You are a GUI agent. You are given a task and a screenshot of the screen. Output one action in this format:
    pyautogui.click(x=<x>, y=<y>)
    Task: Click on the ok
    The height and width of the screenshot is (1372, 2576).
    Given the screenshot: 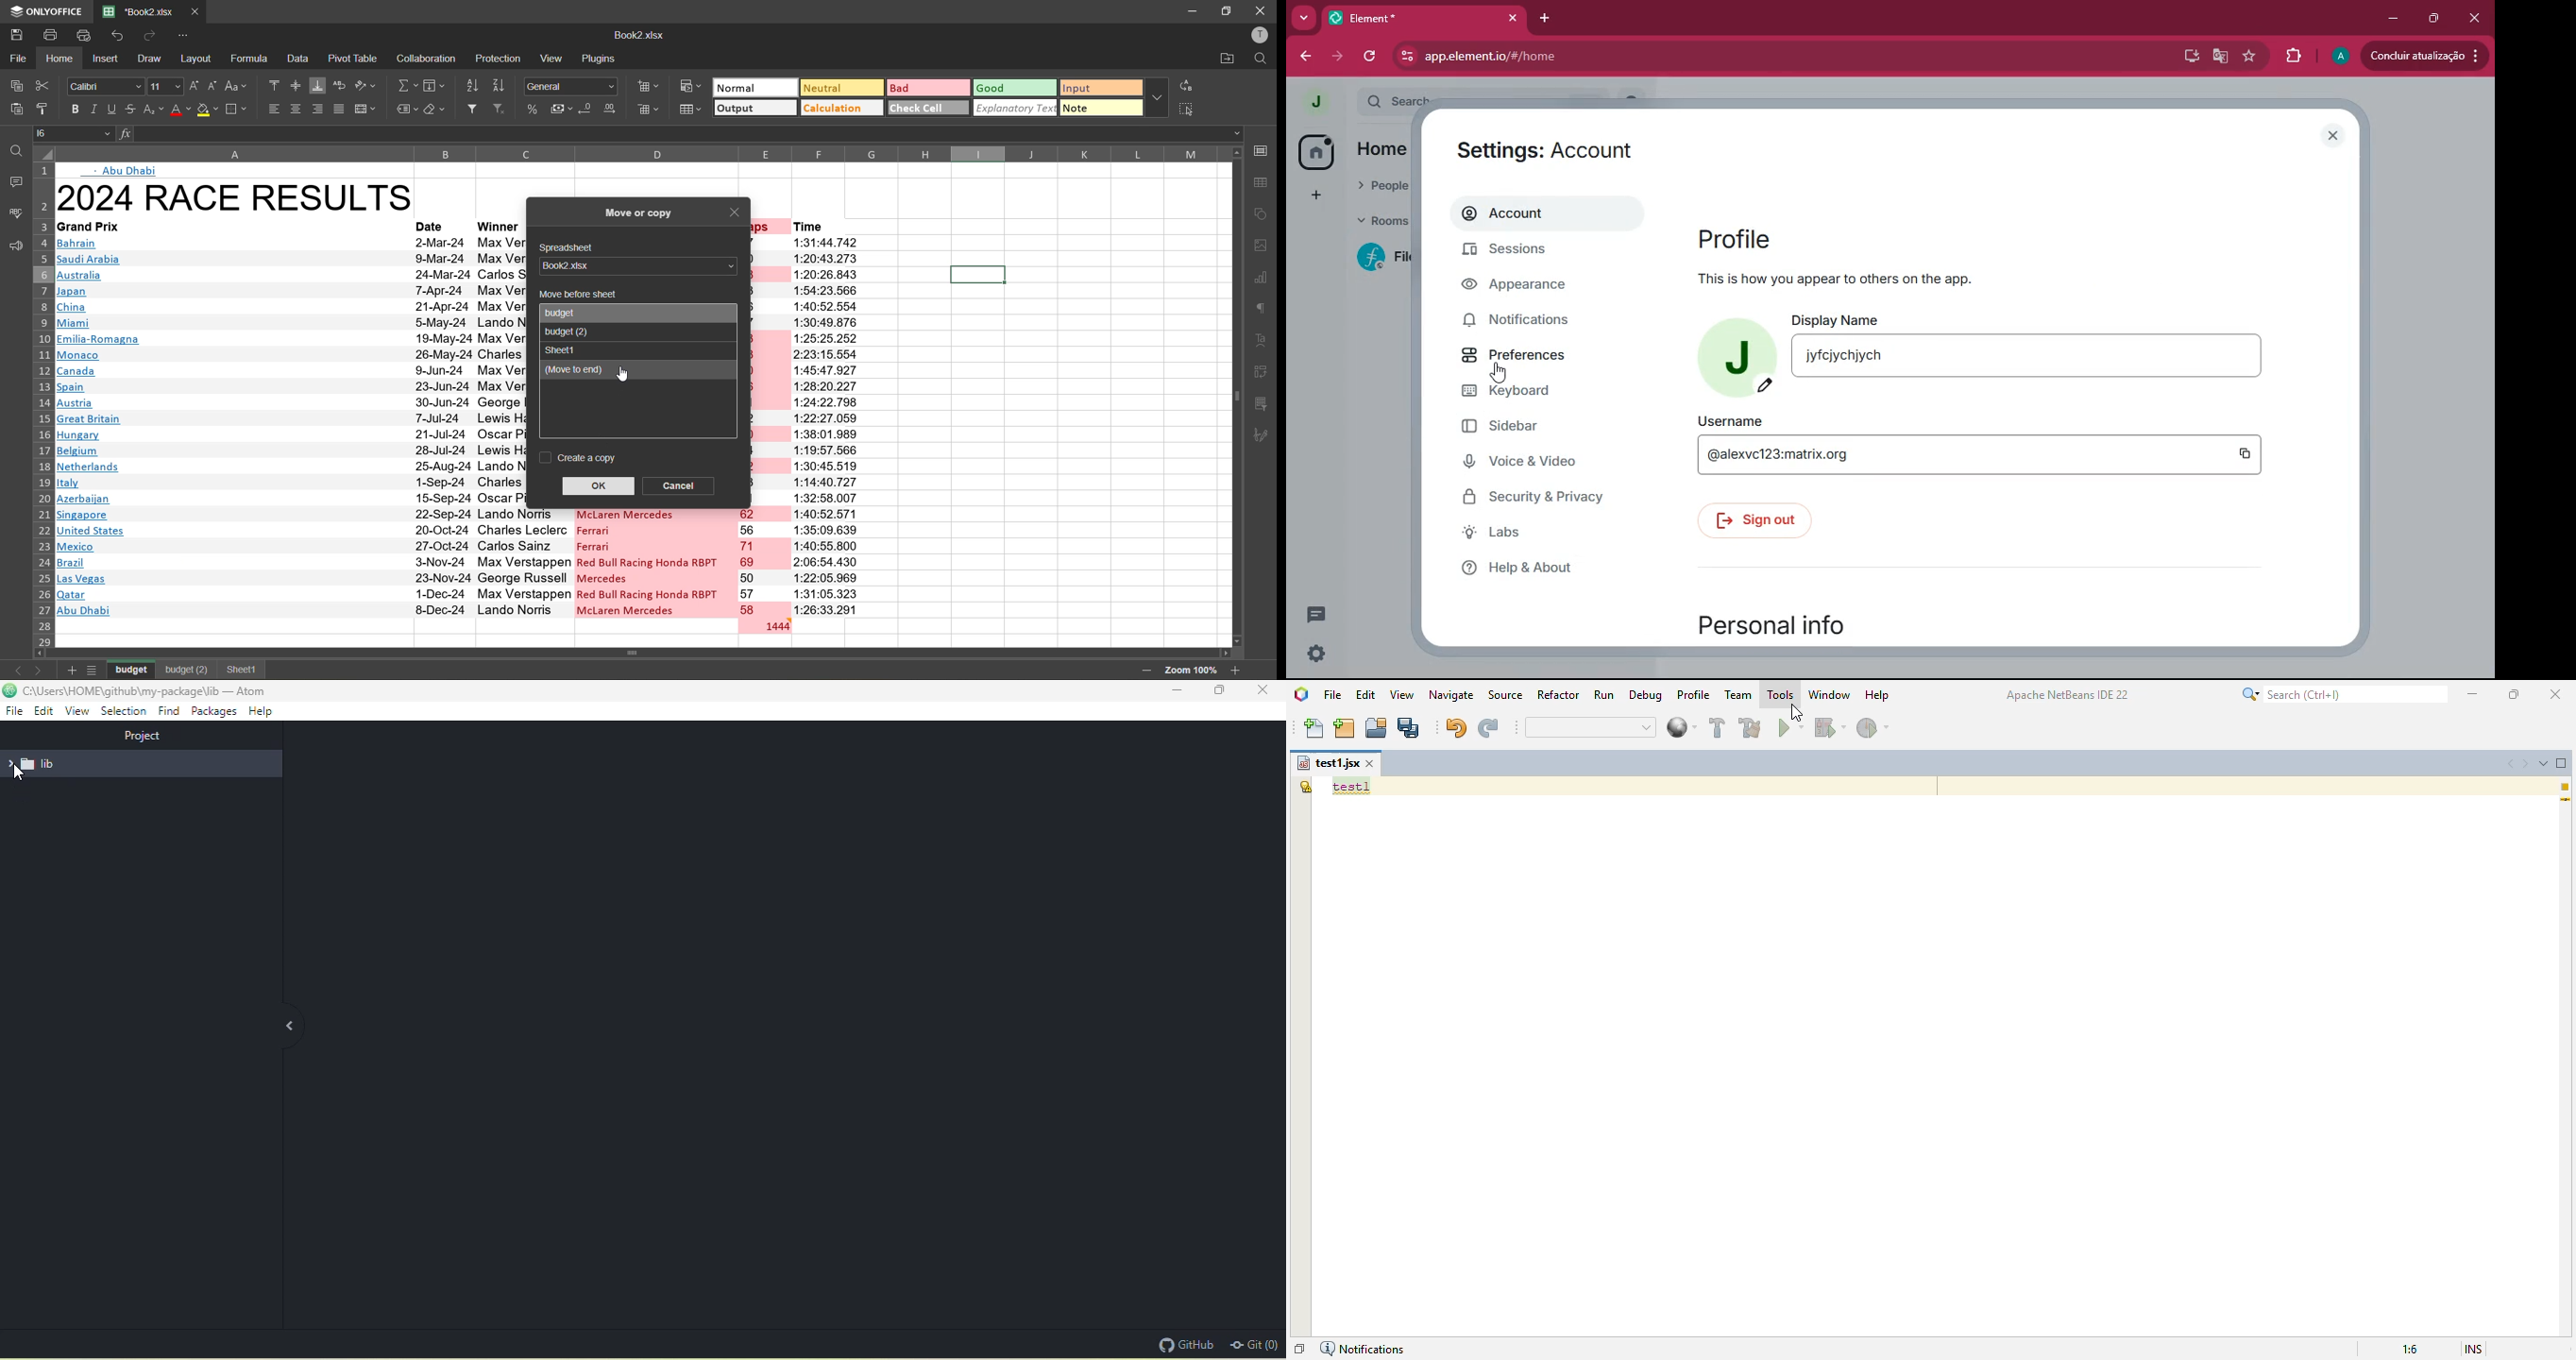 What is the action you would take?
    pyautogui.click(x=599, y=484)
    